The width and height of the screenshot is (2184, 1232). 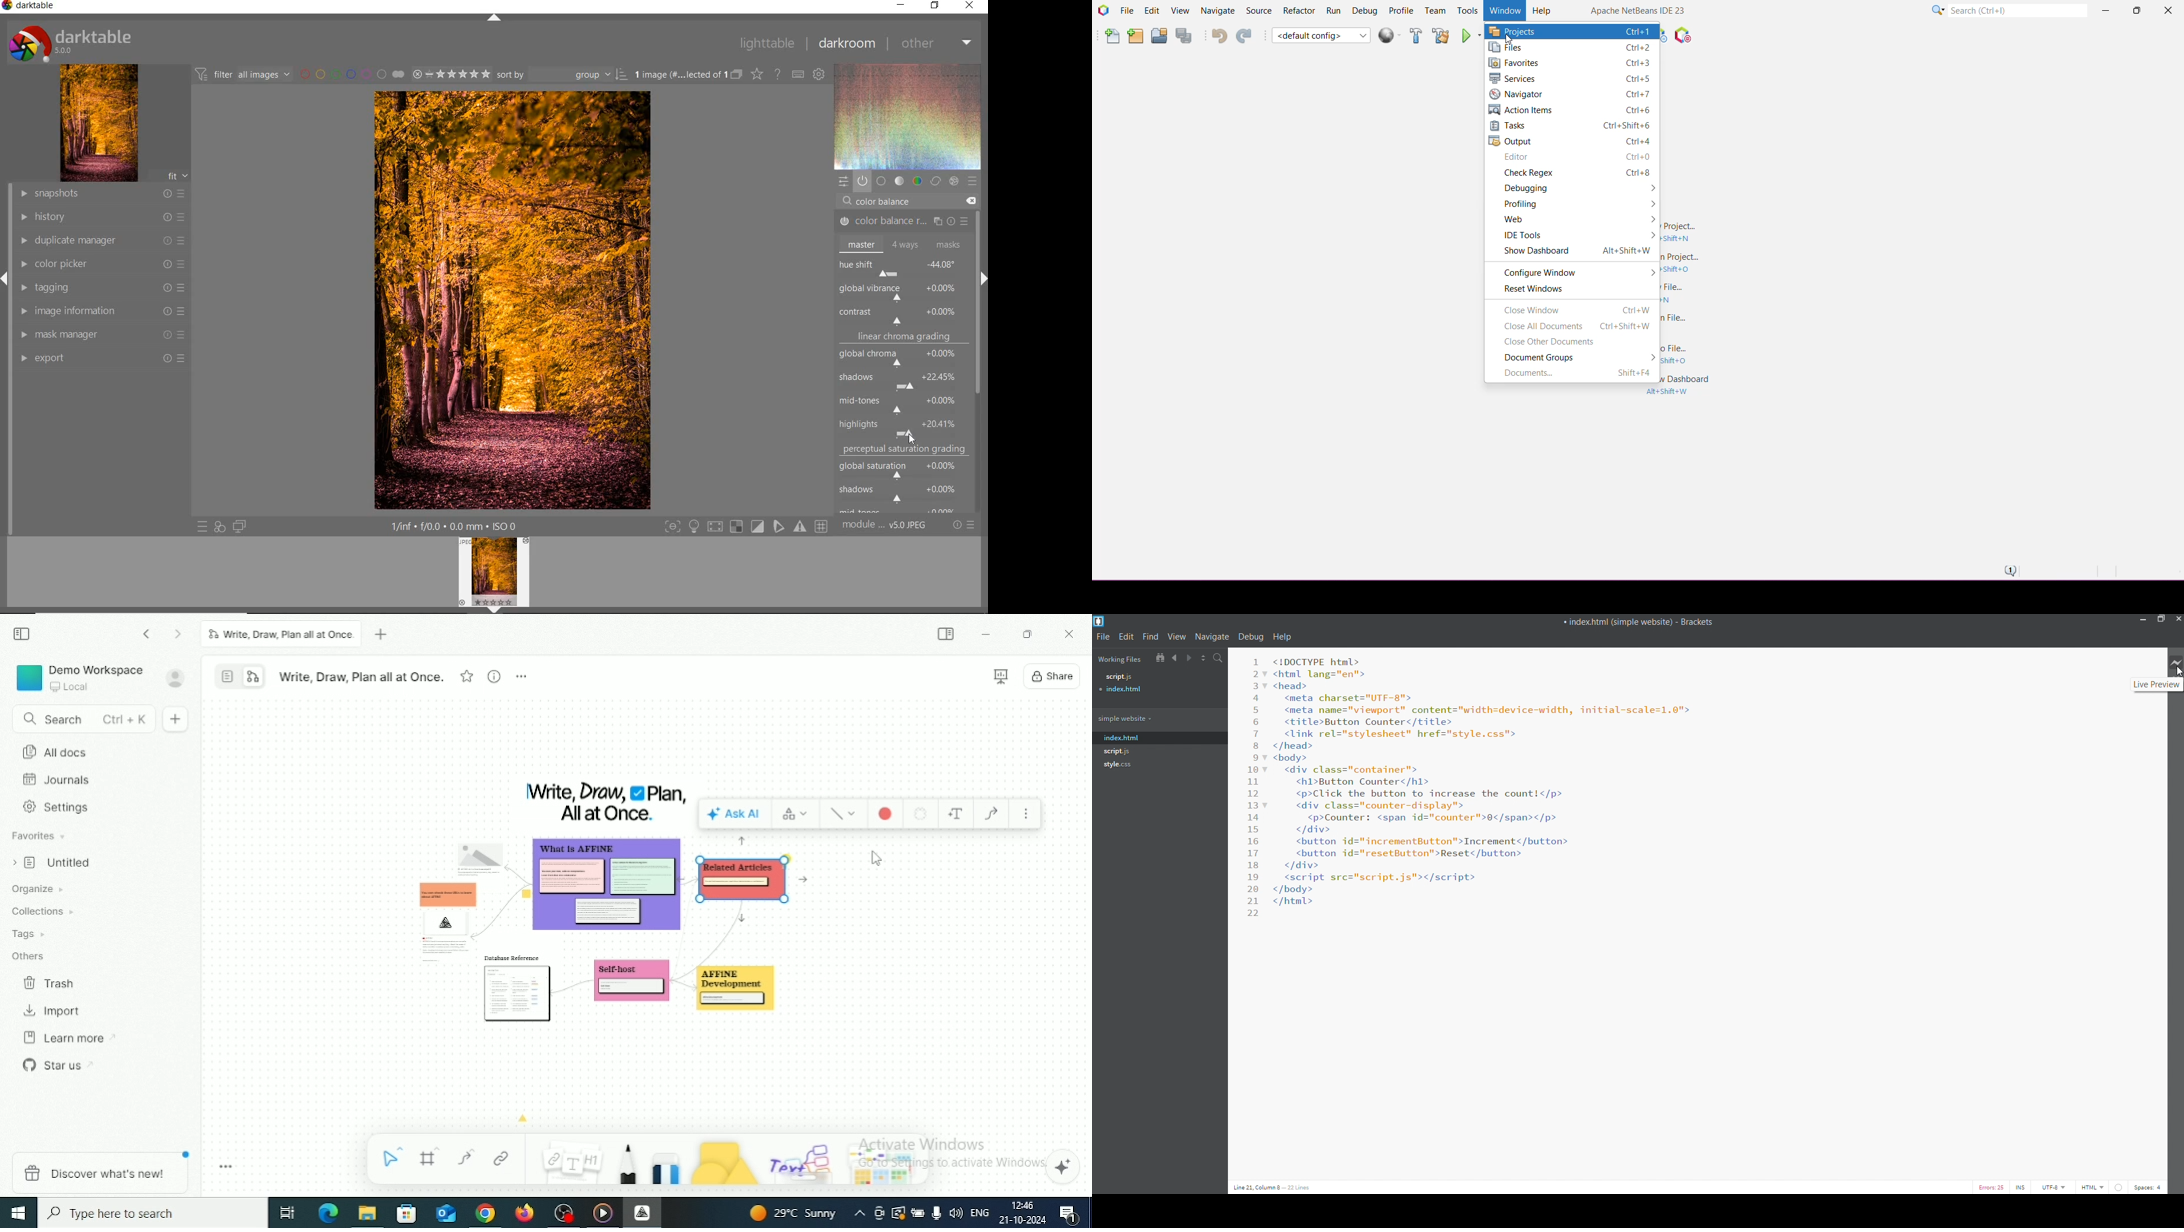 What do you see at coordinates (431, 1157) in the screenshot?
I see `Frame` at bounding box center [431, 1157].